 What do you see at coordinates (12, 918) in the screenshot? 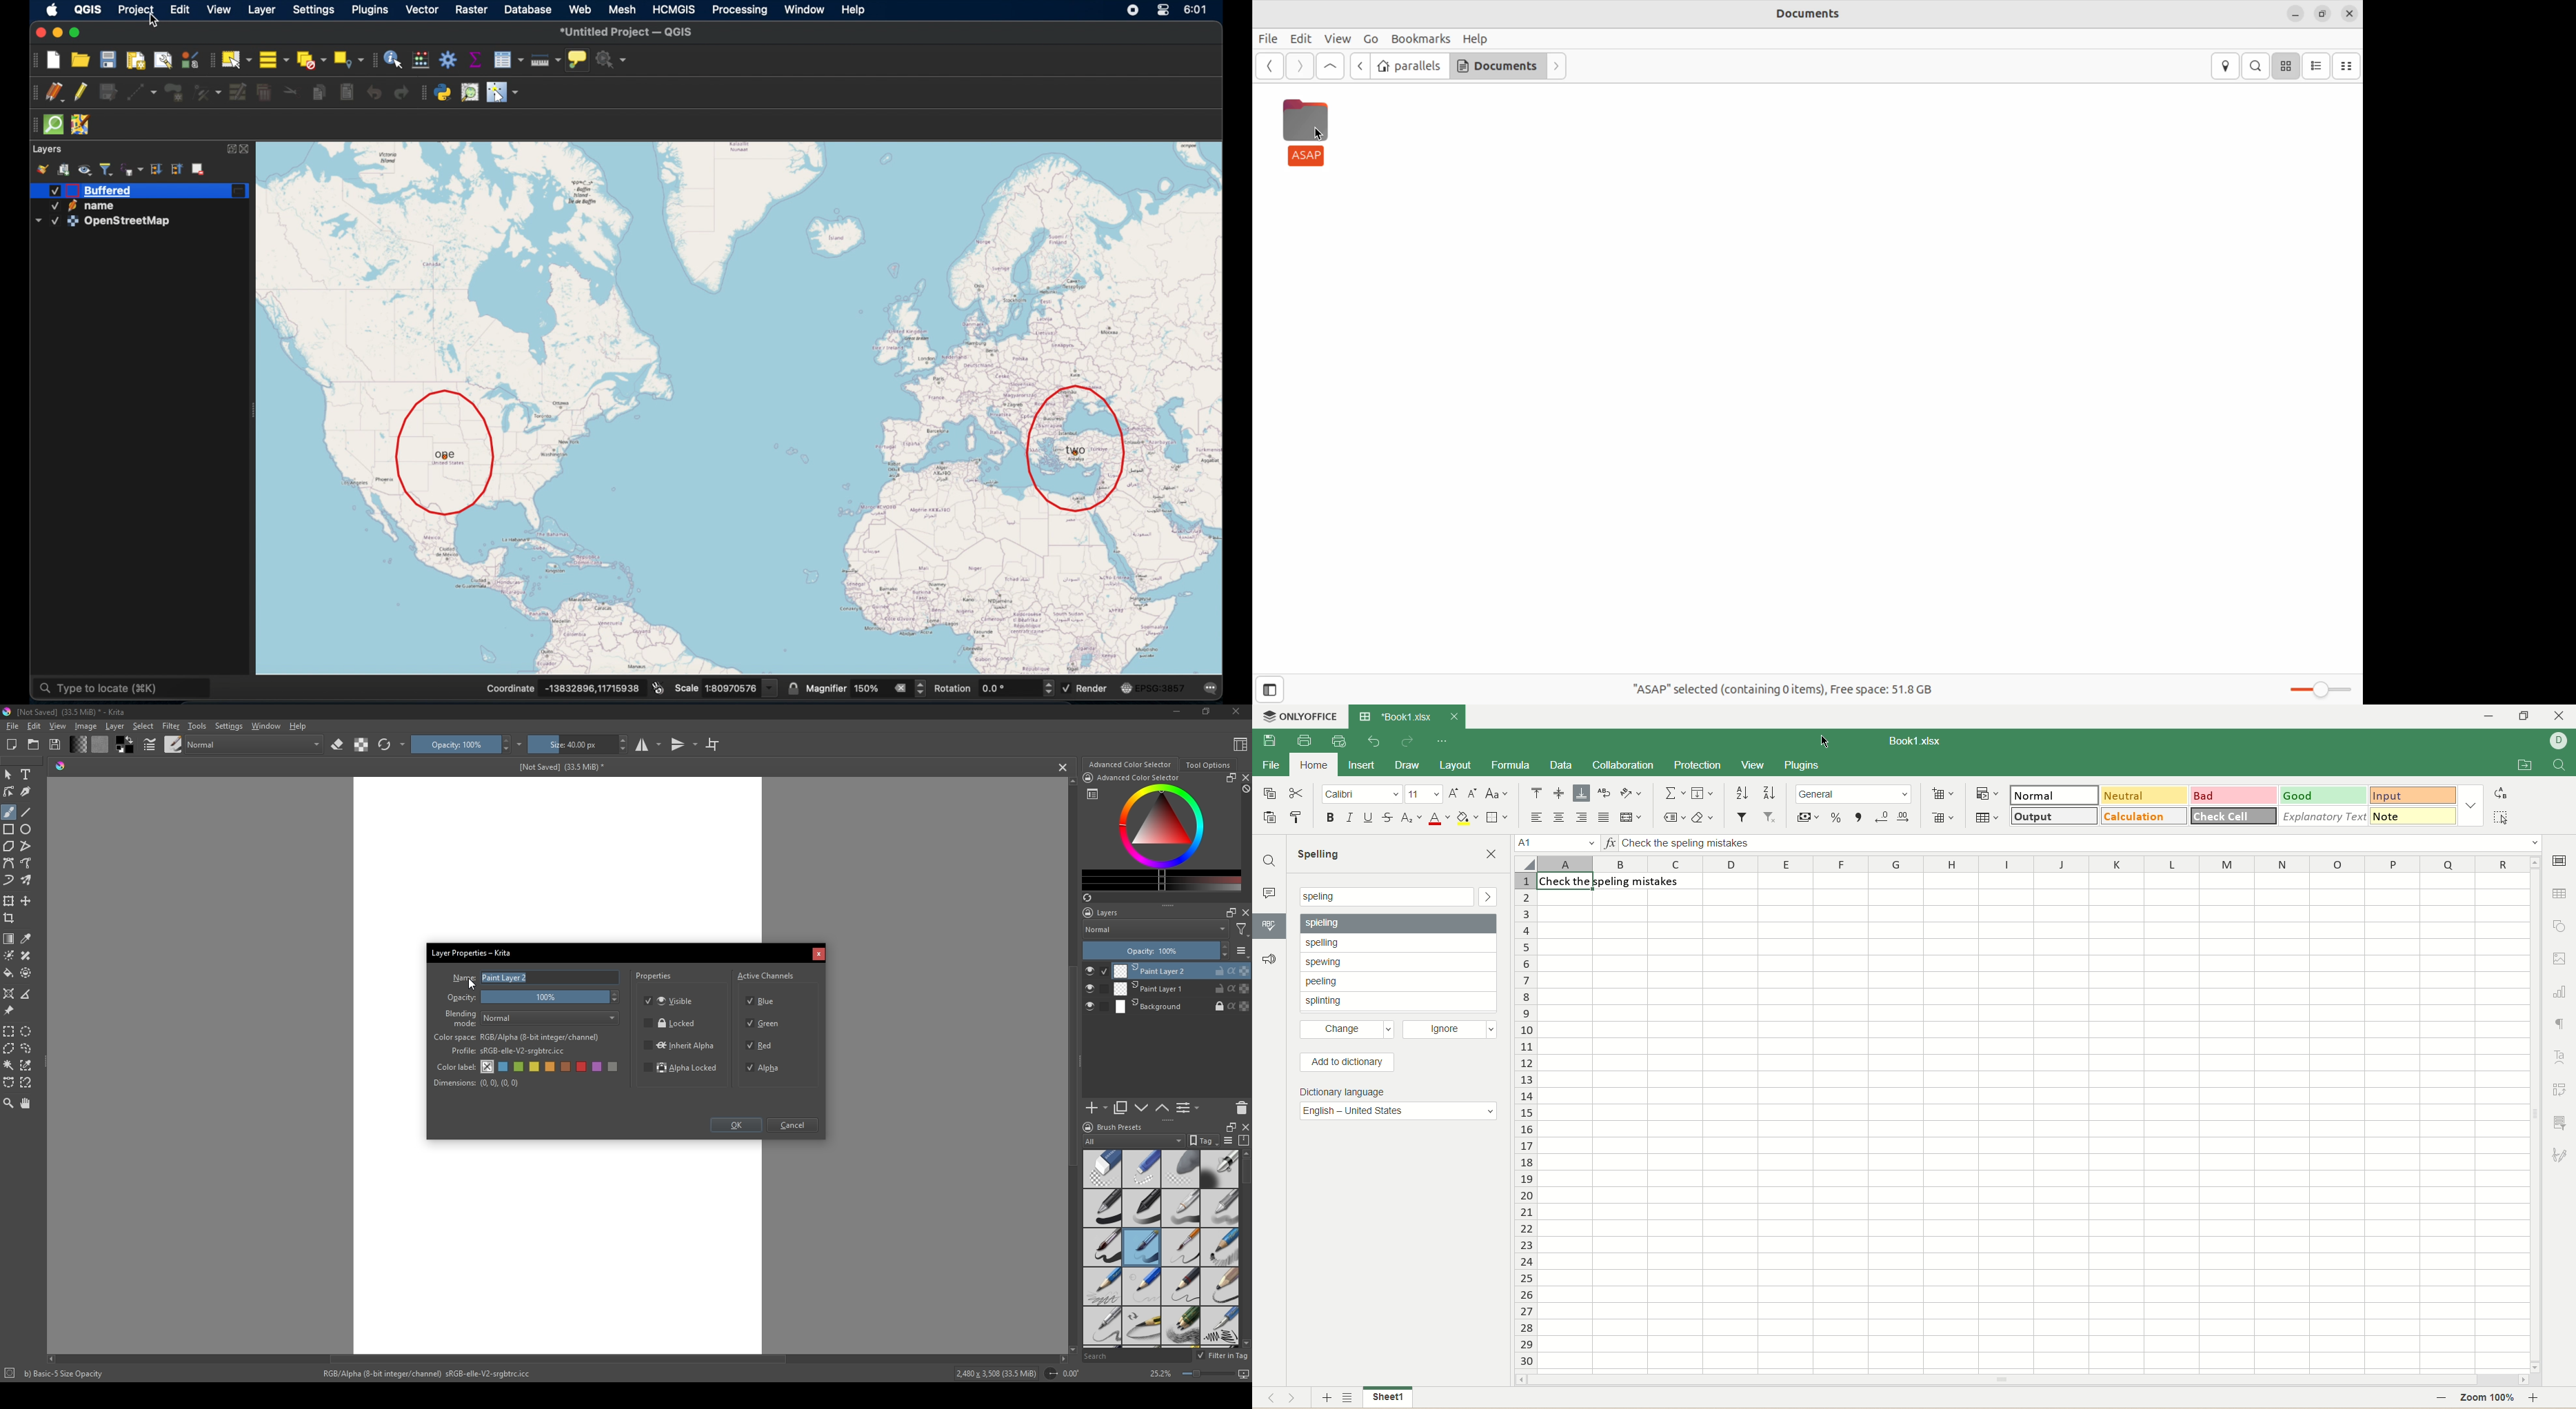
I see `crop` at bounding box center [12, 918].